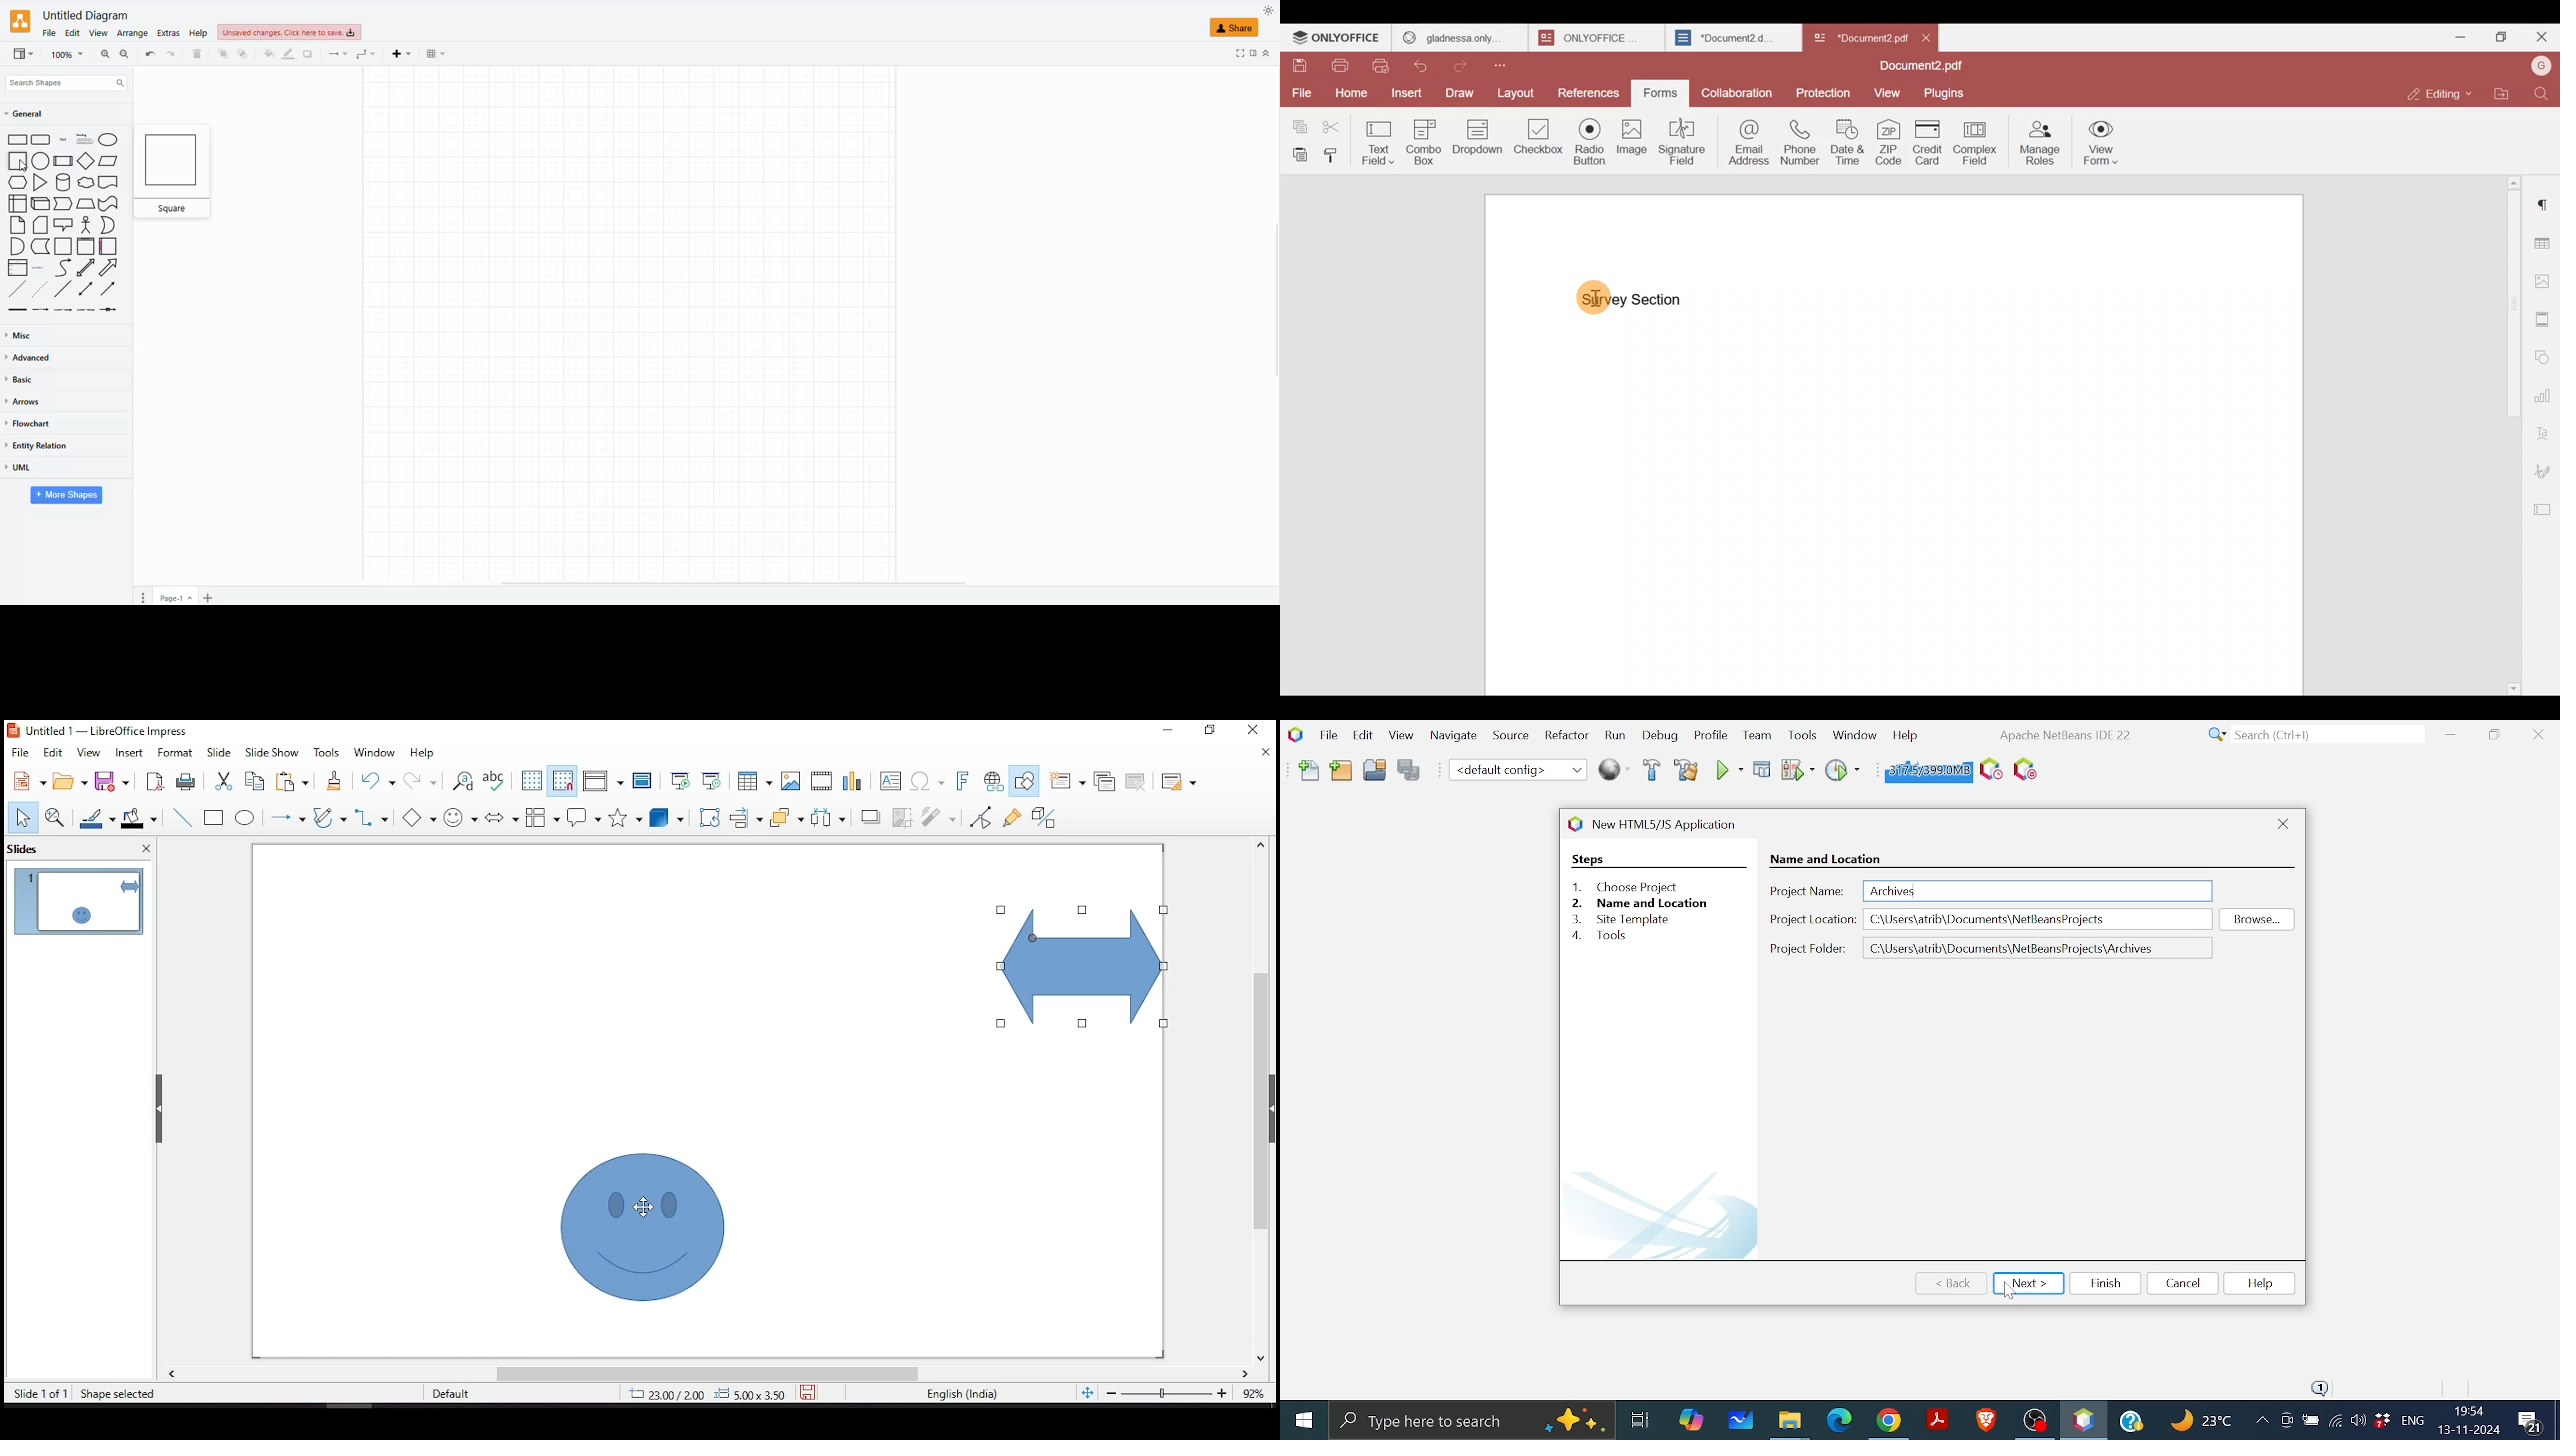 The width and height of the screenshot is (2576, 1456). I want to click on cylinder, so click(63, 184).